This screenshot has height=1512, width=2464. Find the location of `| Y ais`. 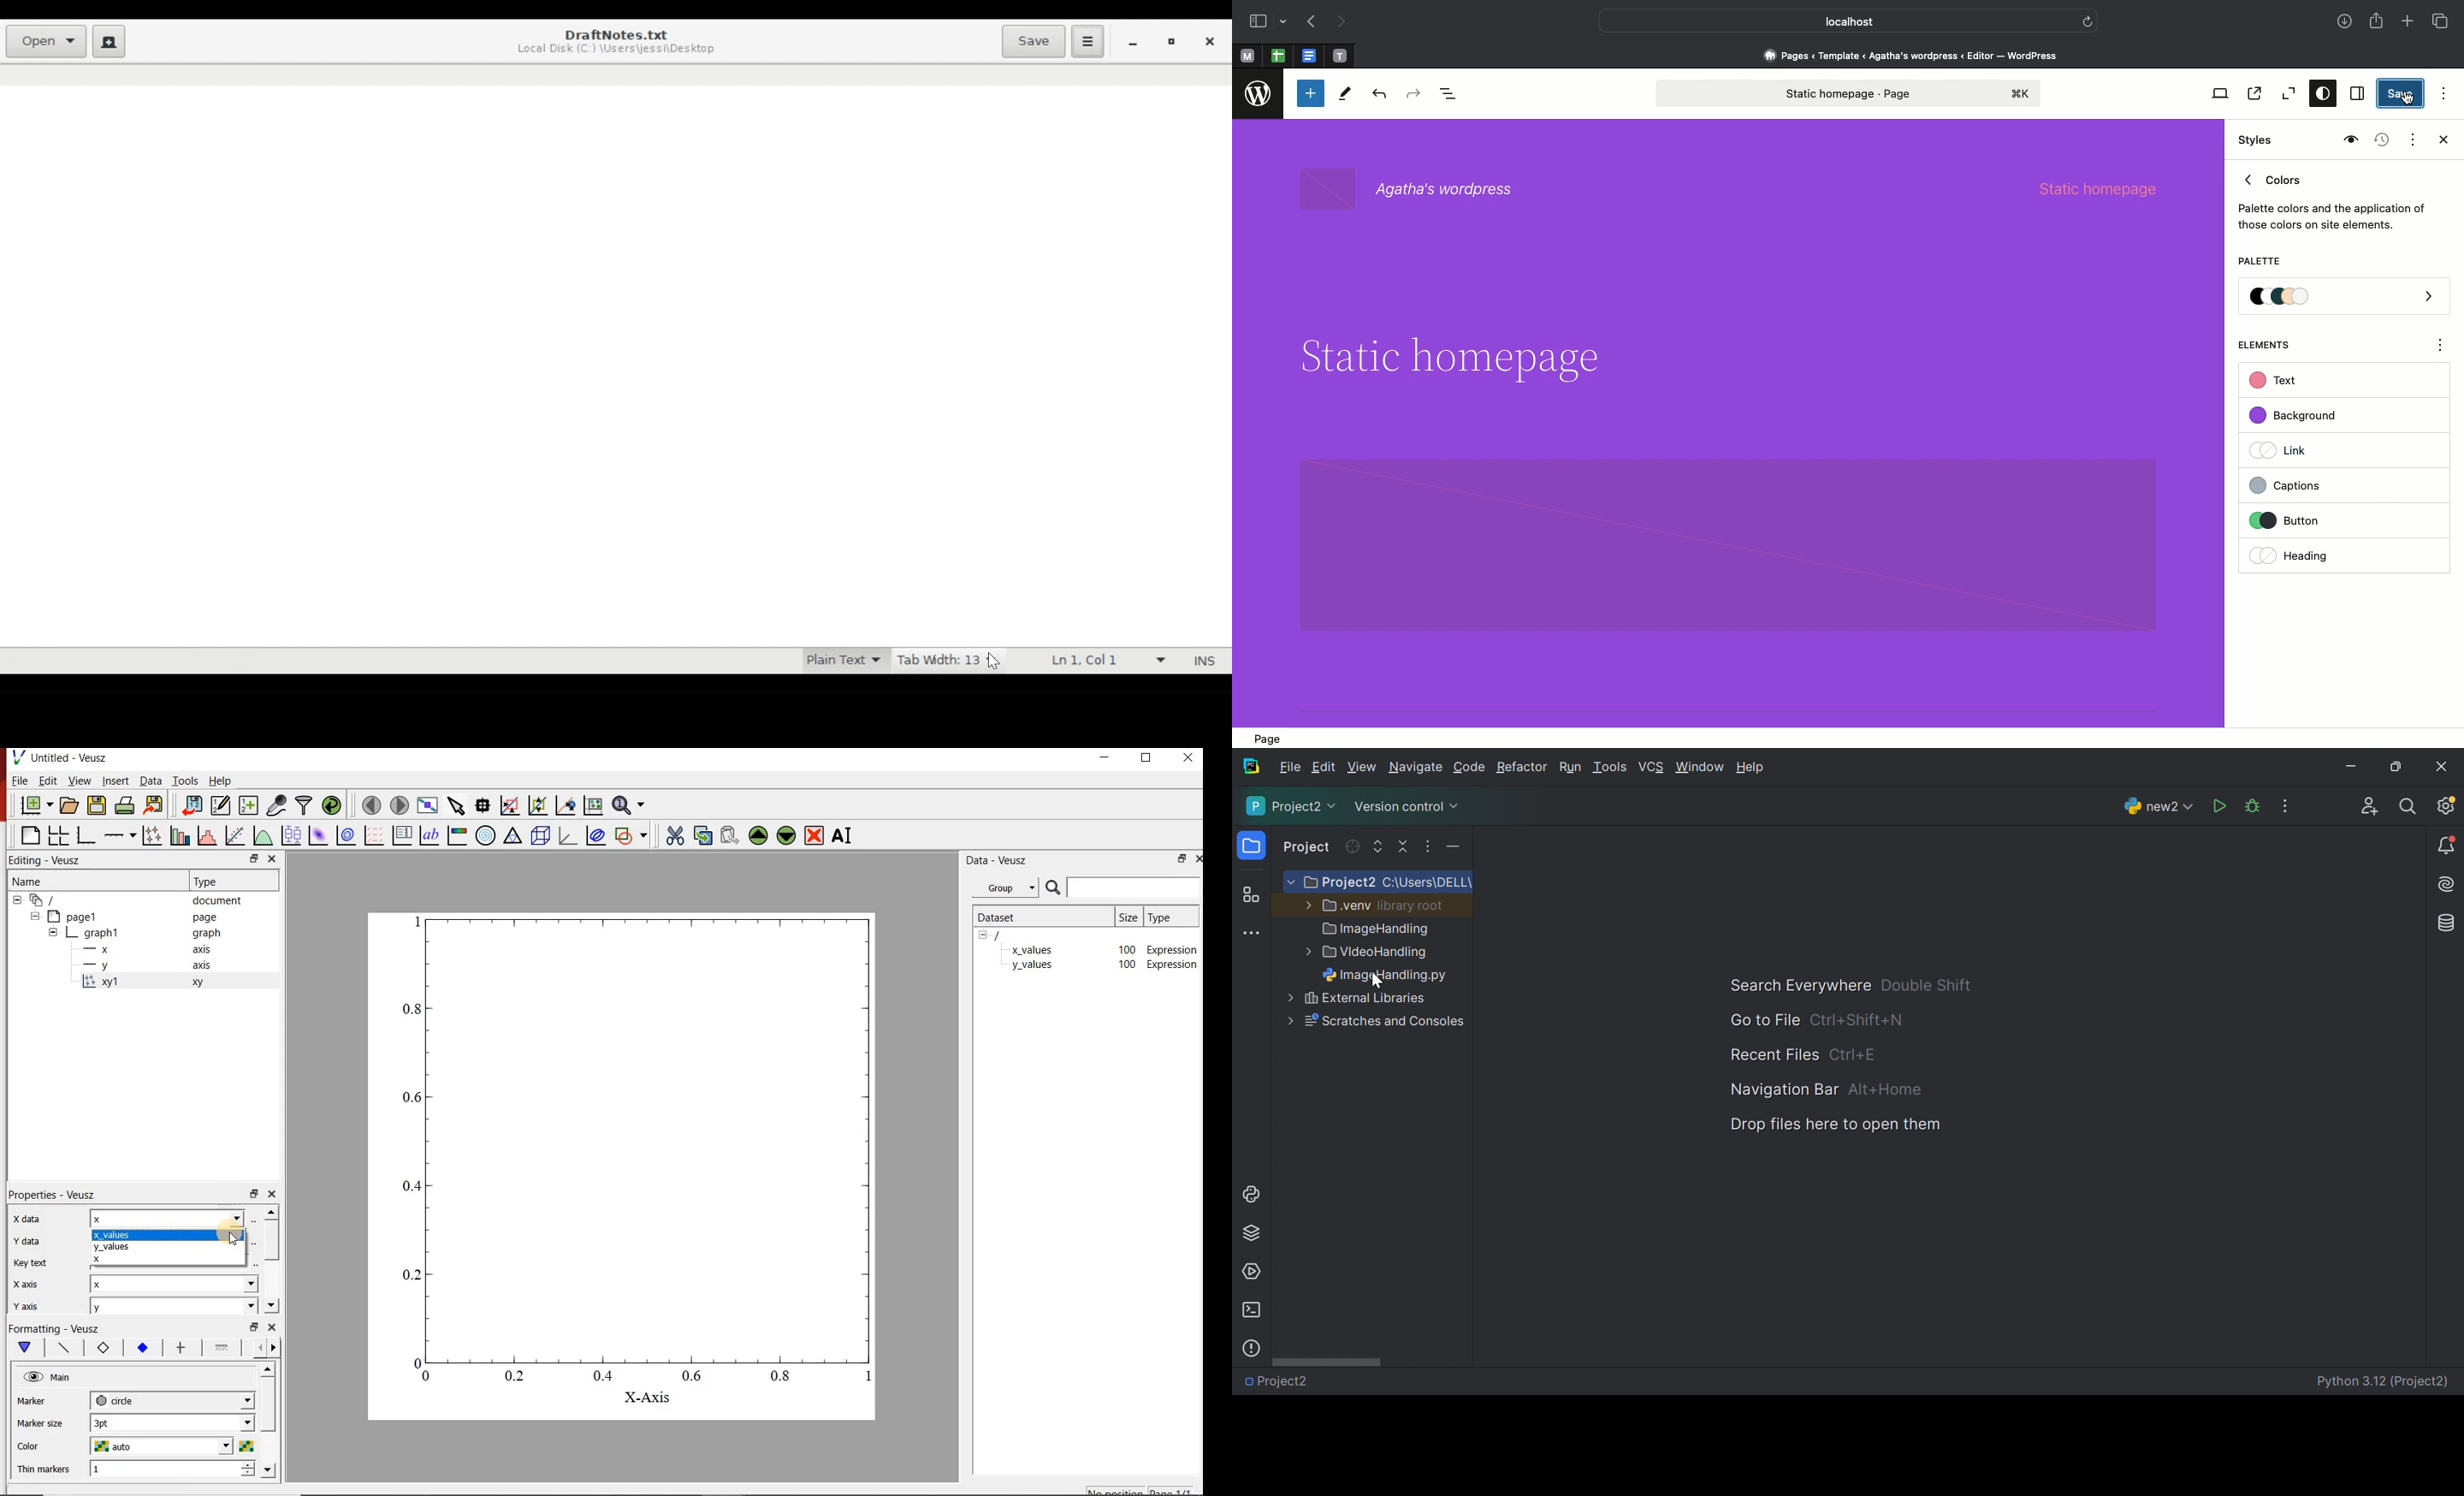

| Y ais is located at coordinates (32, 1307).